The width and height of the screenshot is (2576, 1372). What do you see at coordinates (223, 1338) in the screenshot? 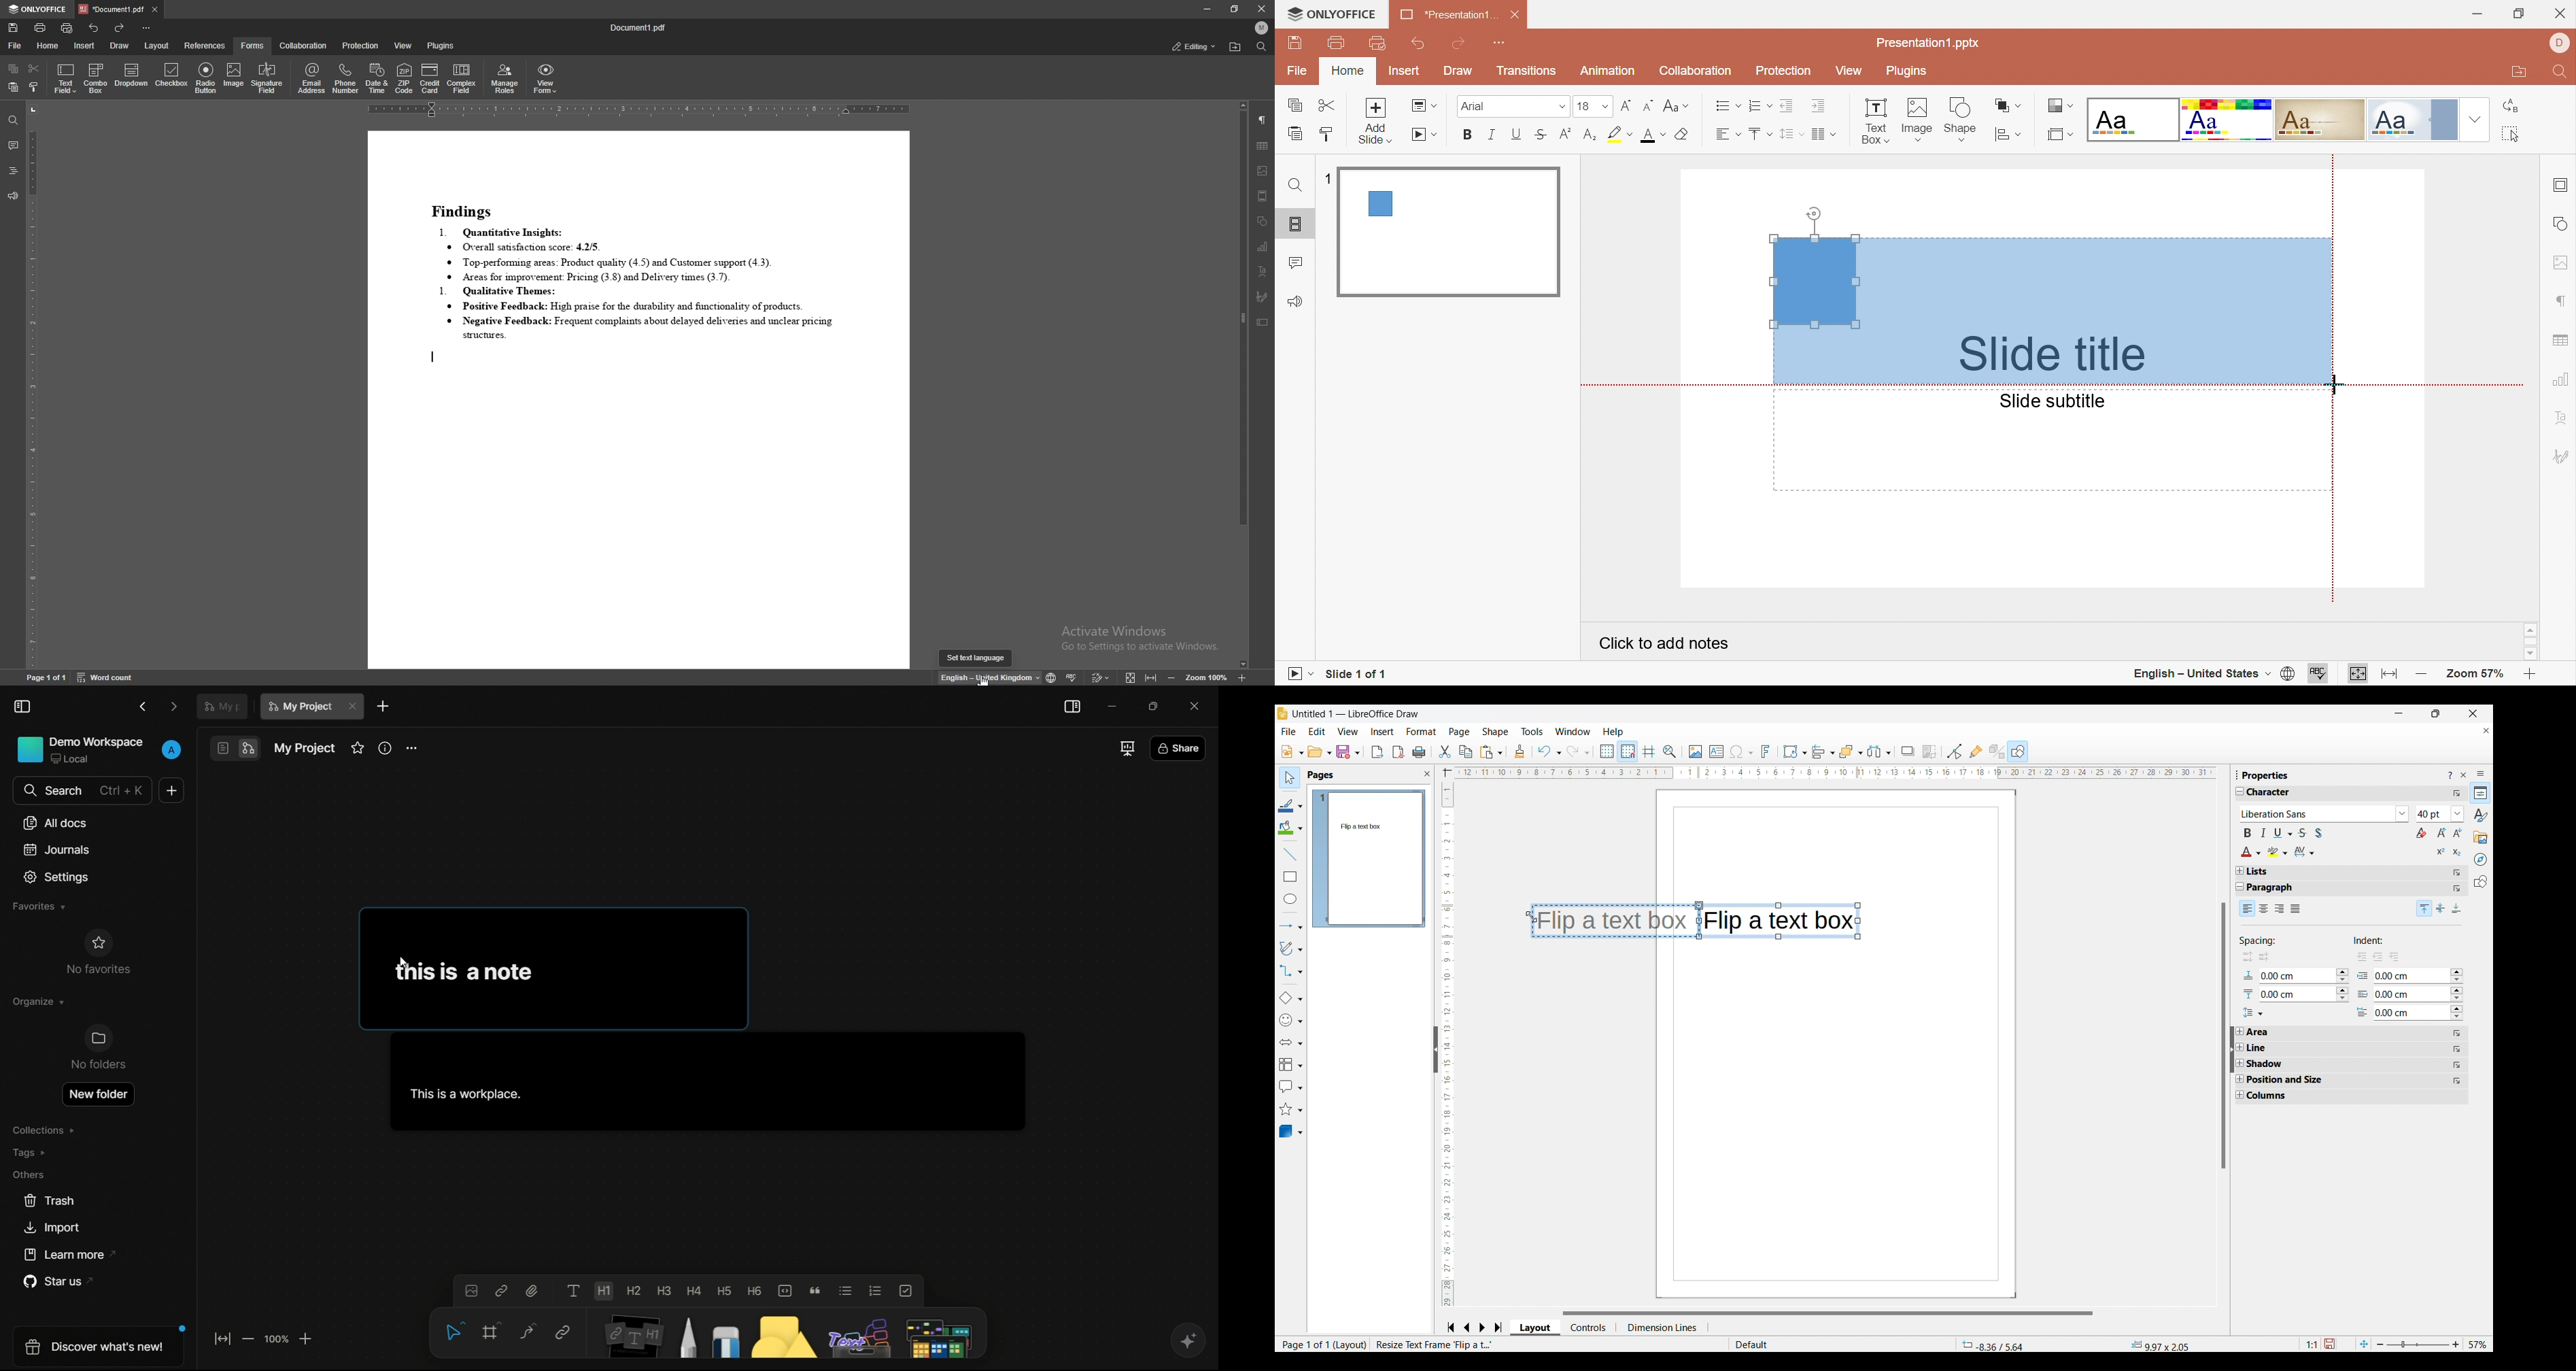
I see `fit to screen` at bounding box center [223, 1338].